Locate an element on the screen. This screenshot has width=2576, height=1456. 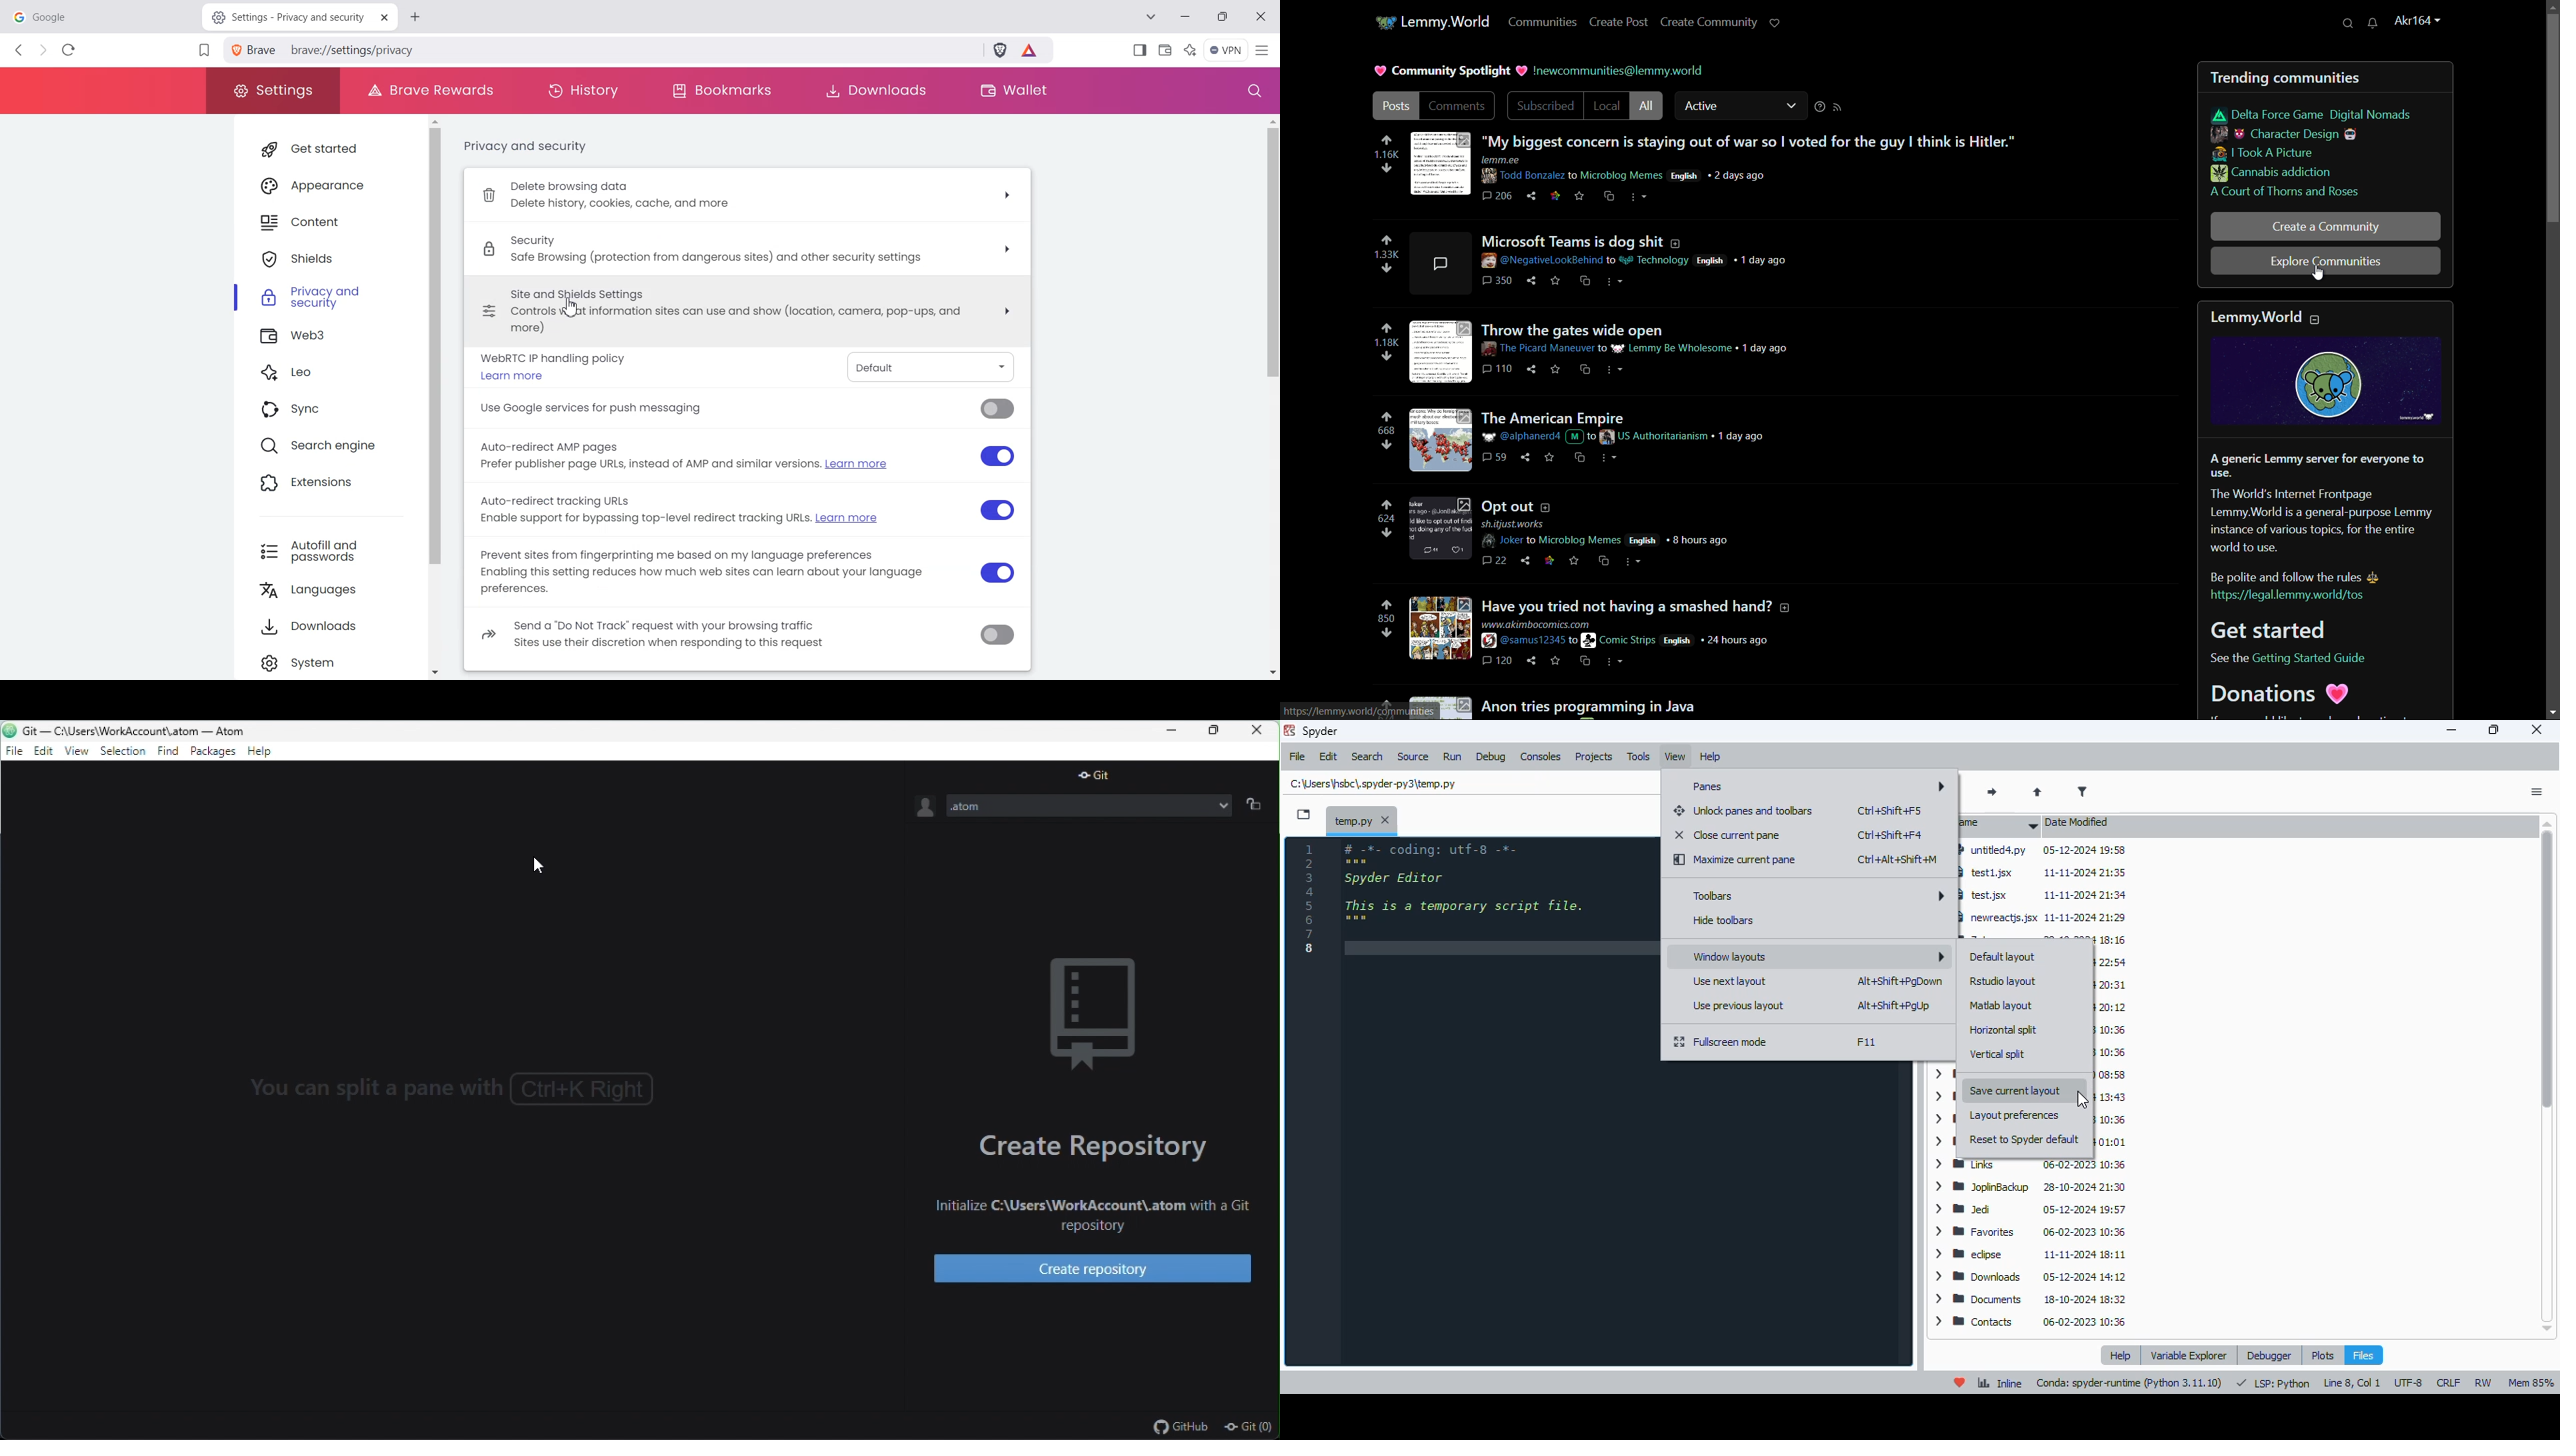
horizontal split is located at coordinates (2005, 1031).